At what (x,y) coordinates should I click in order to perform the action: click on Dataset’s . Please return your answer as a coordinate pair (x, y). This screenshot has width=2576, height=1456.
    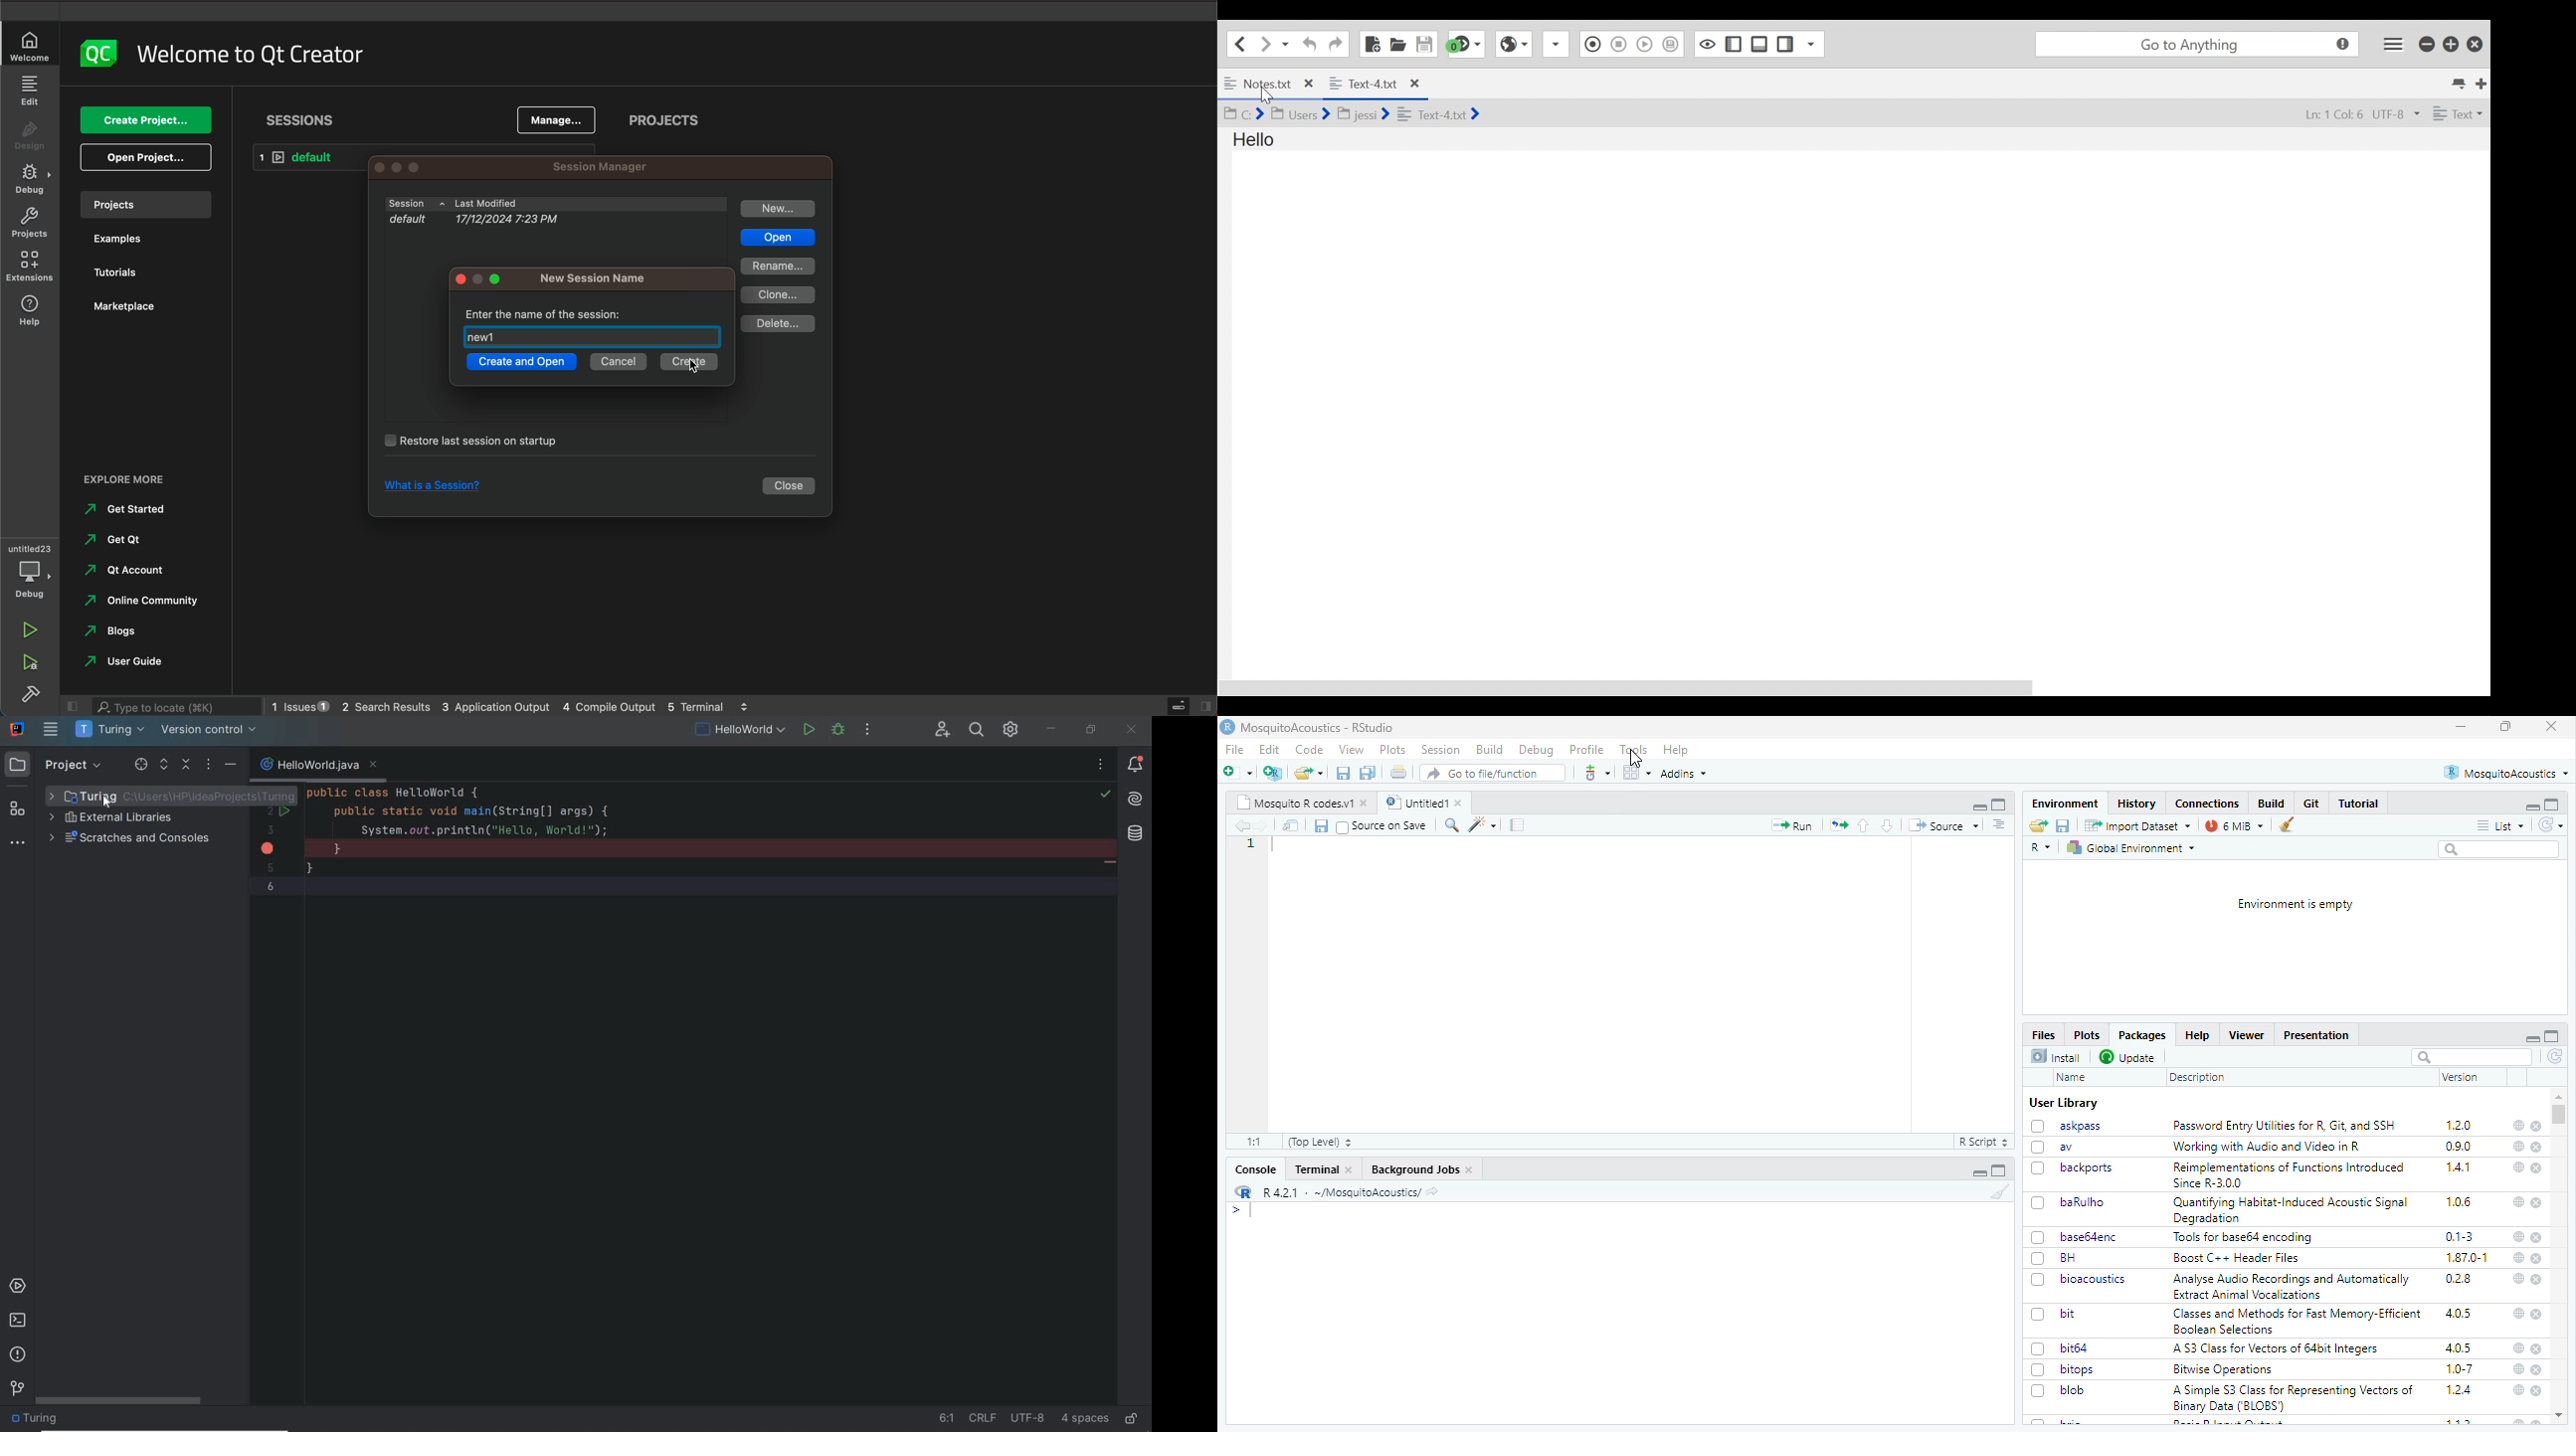
    Looking at the image, I should click on (1519, 825).